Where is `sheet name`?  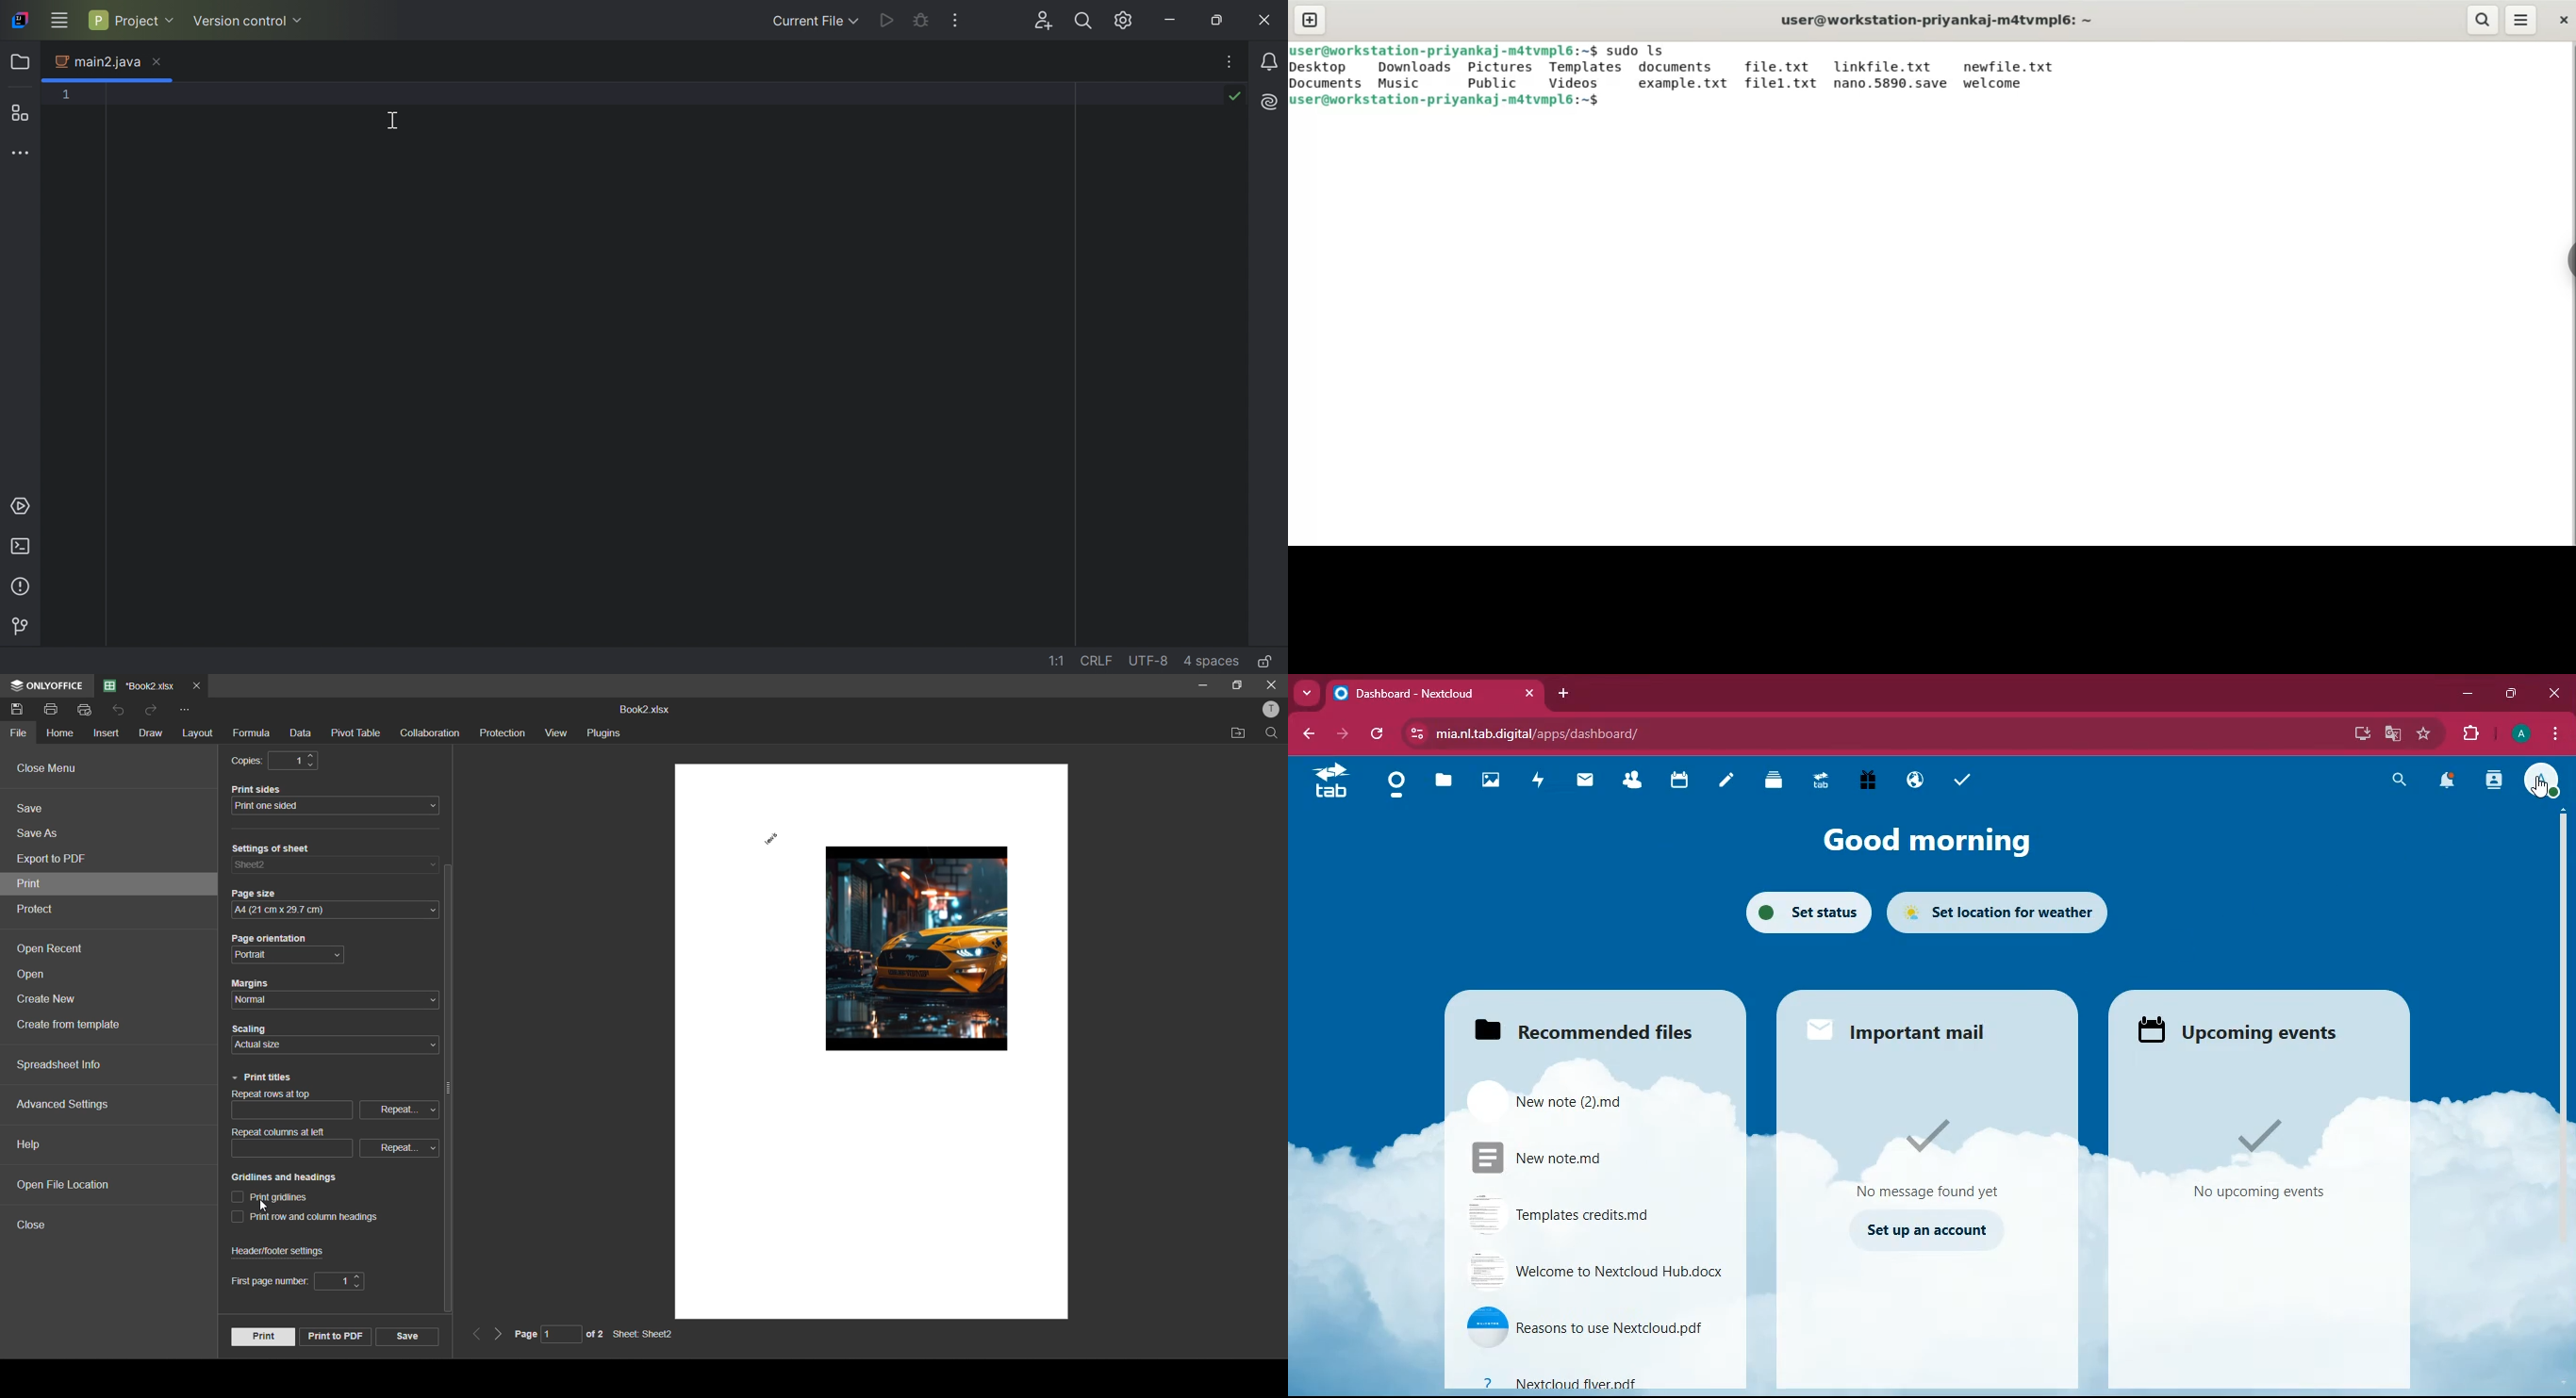
sheet name is located at coordinates (641, 1333).